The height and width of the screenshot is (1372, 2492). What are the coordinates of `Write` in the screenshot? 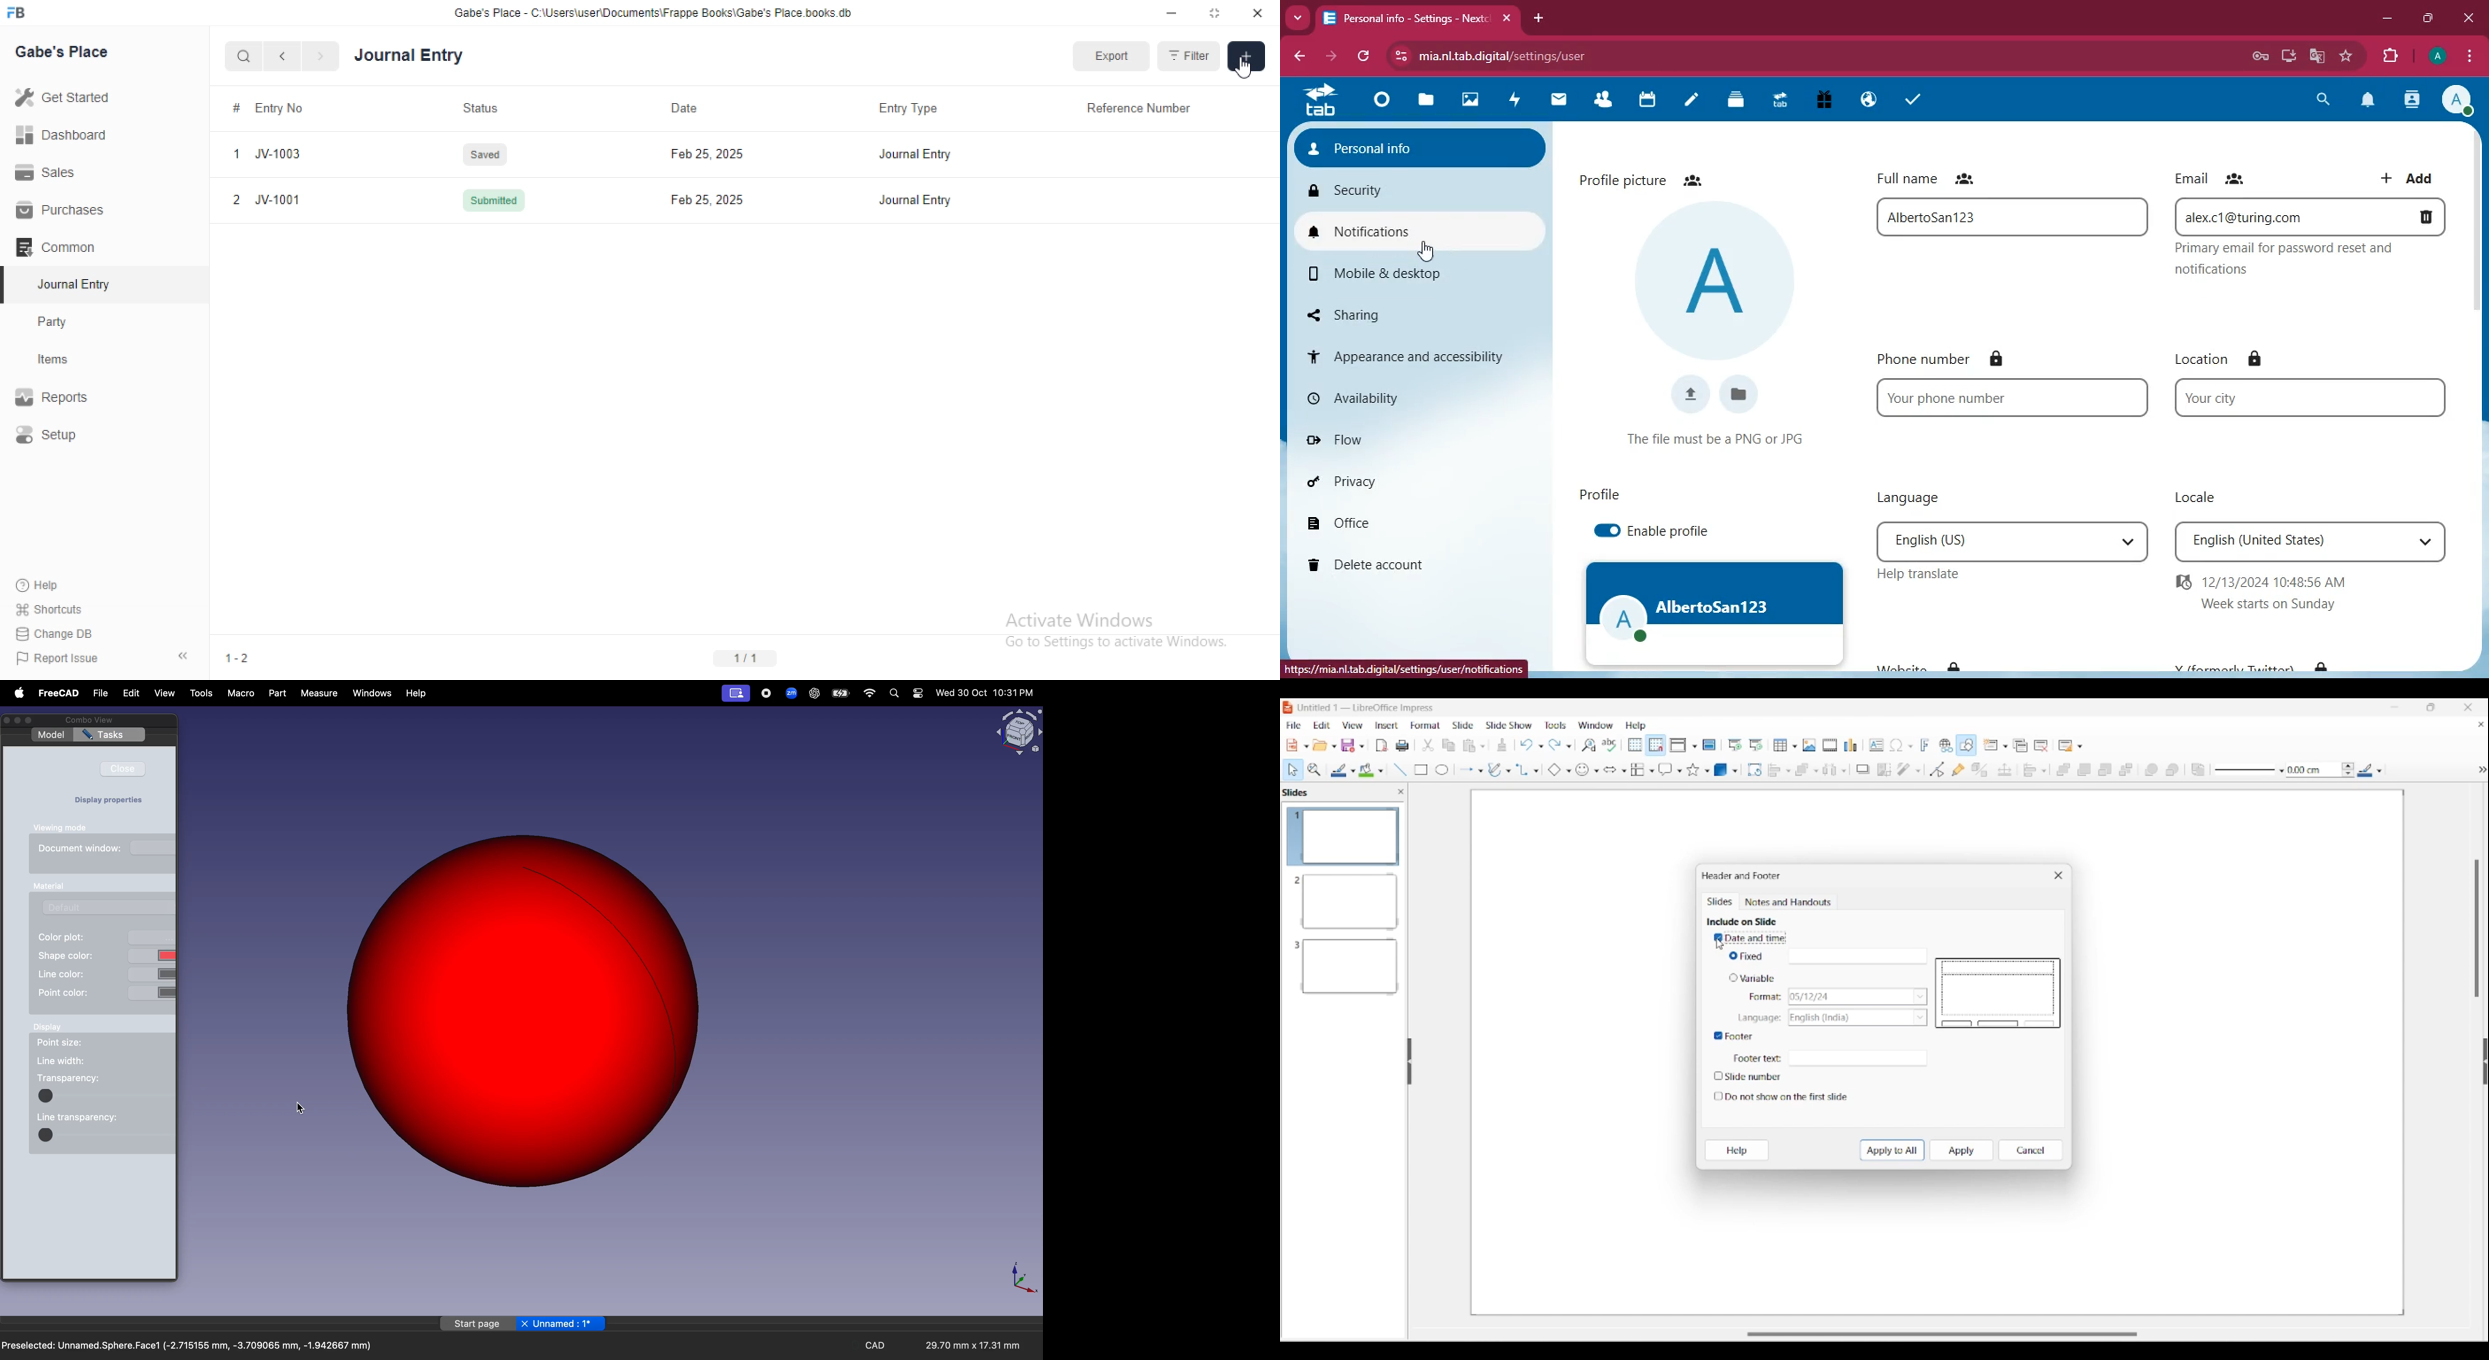 It's located at (1496, 768).